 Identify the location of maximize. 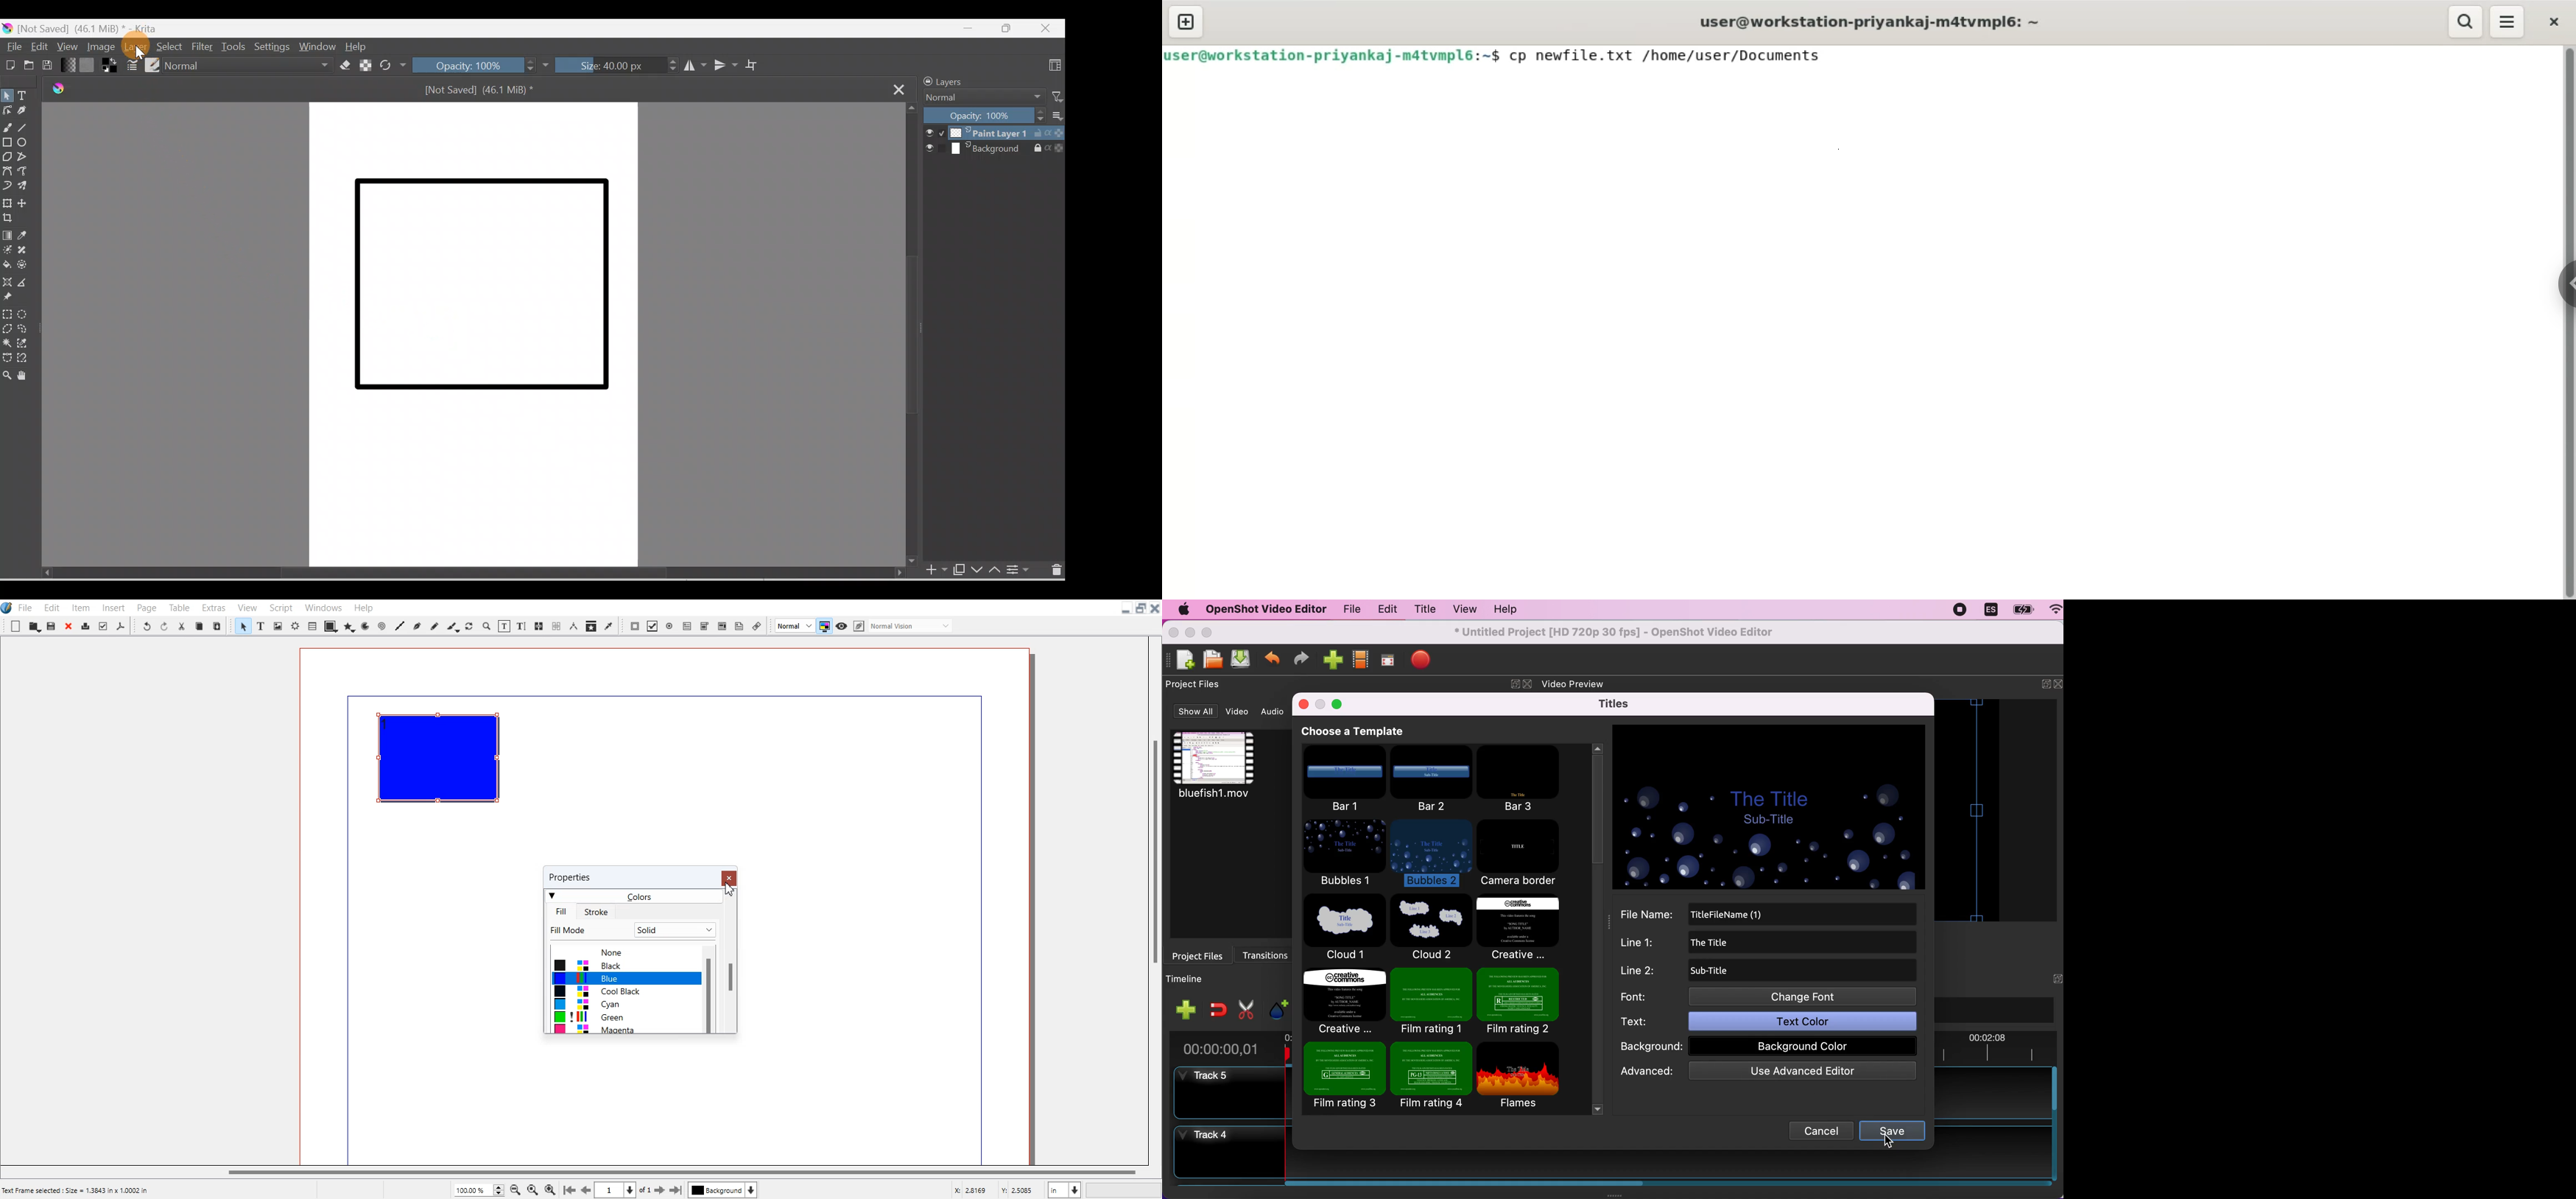
(1338, 703).